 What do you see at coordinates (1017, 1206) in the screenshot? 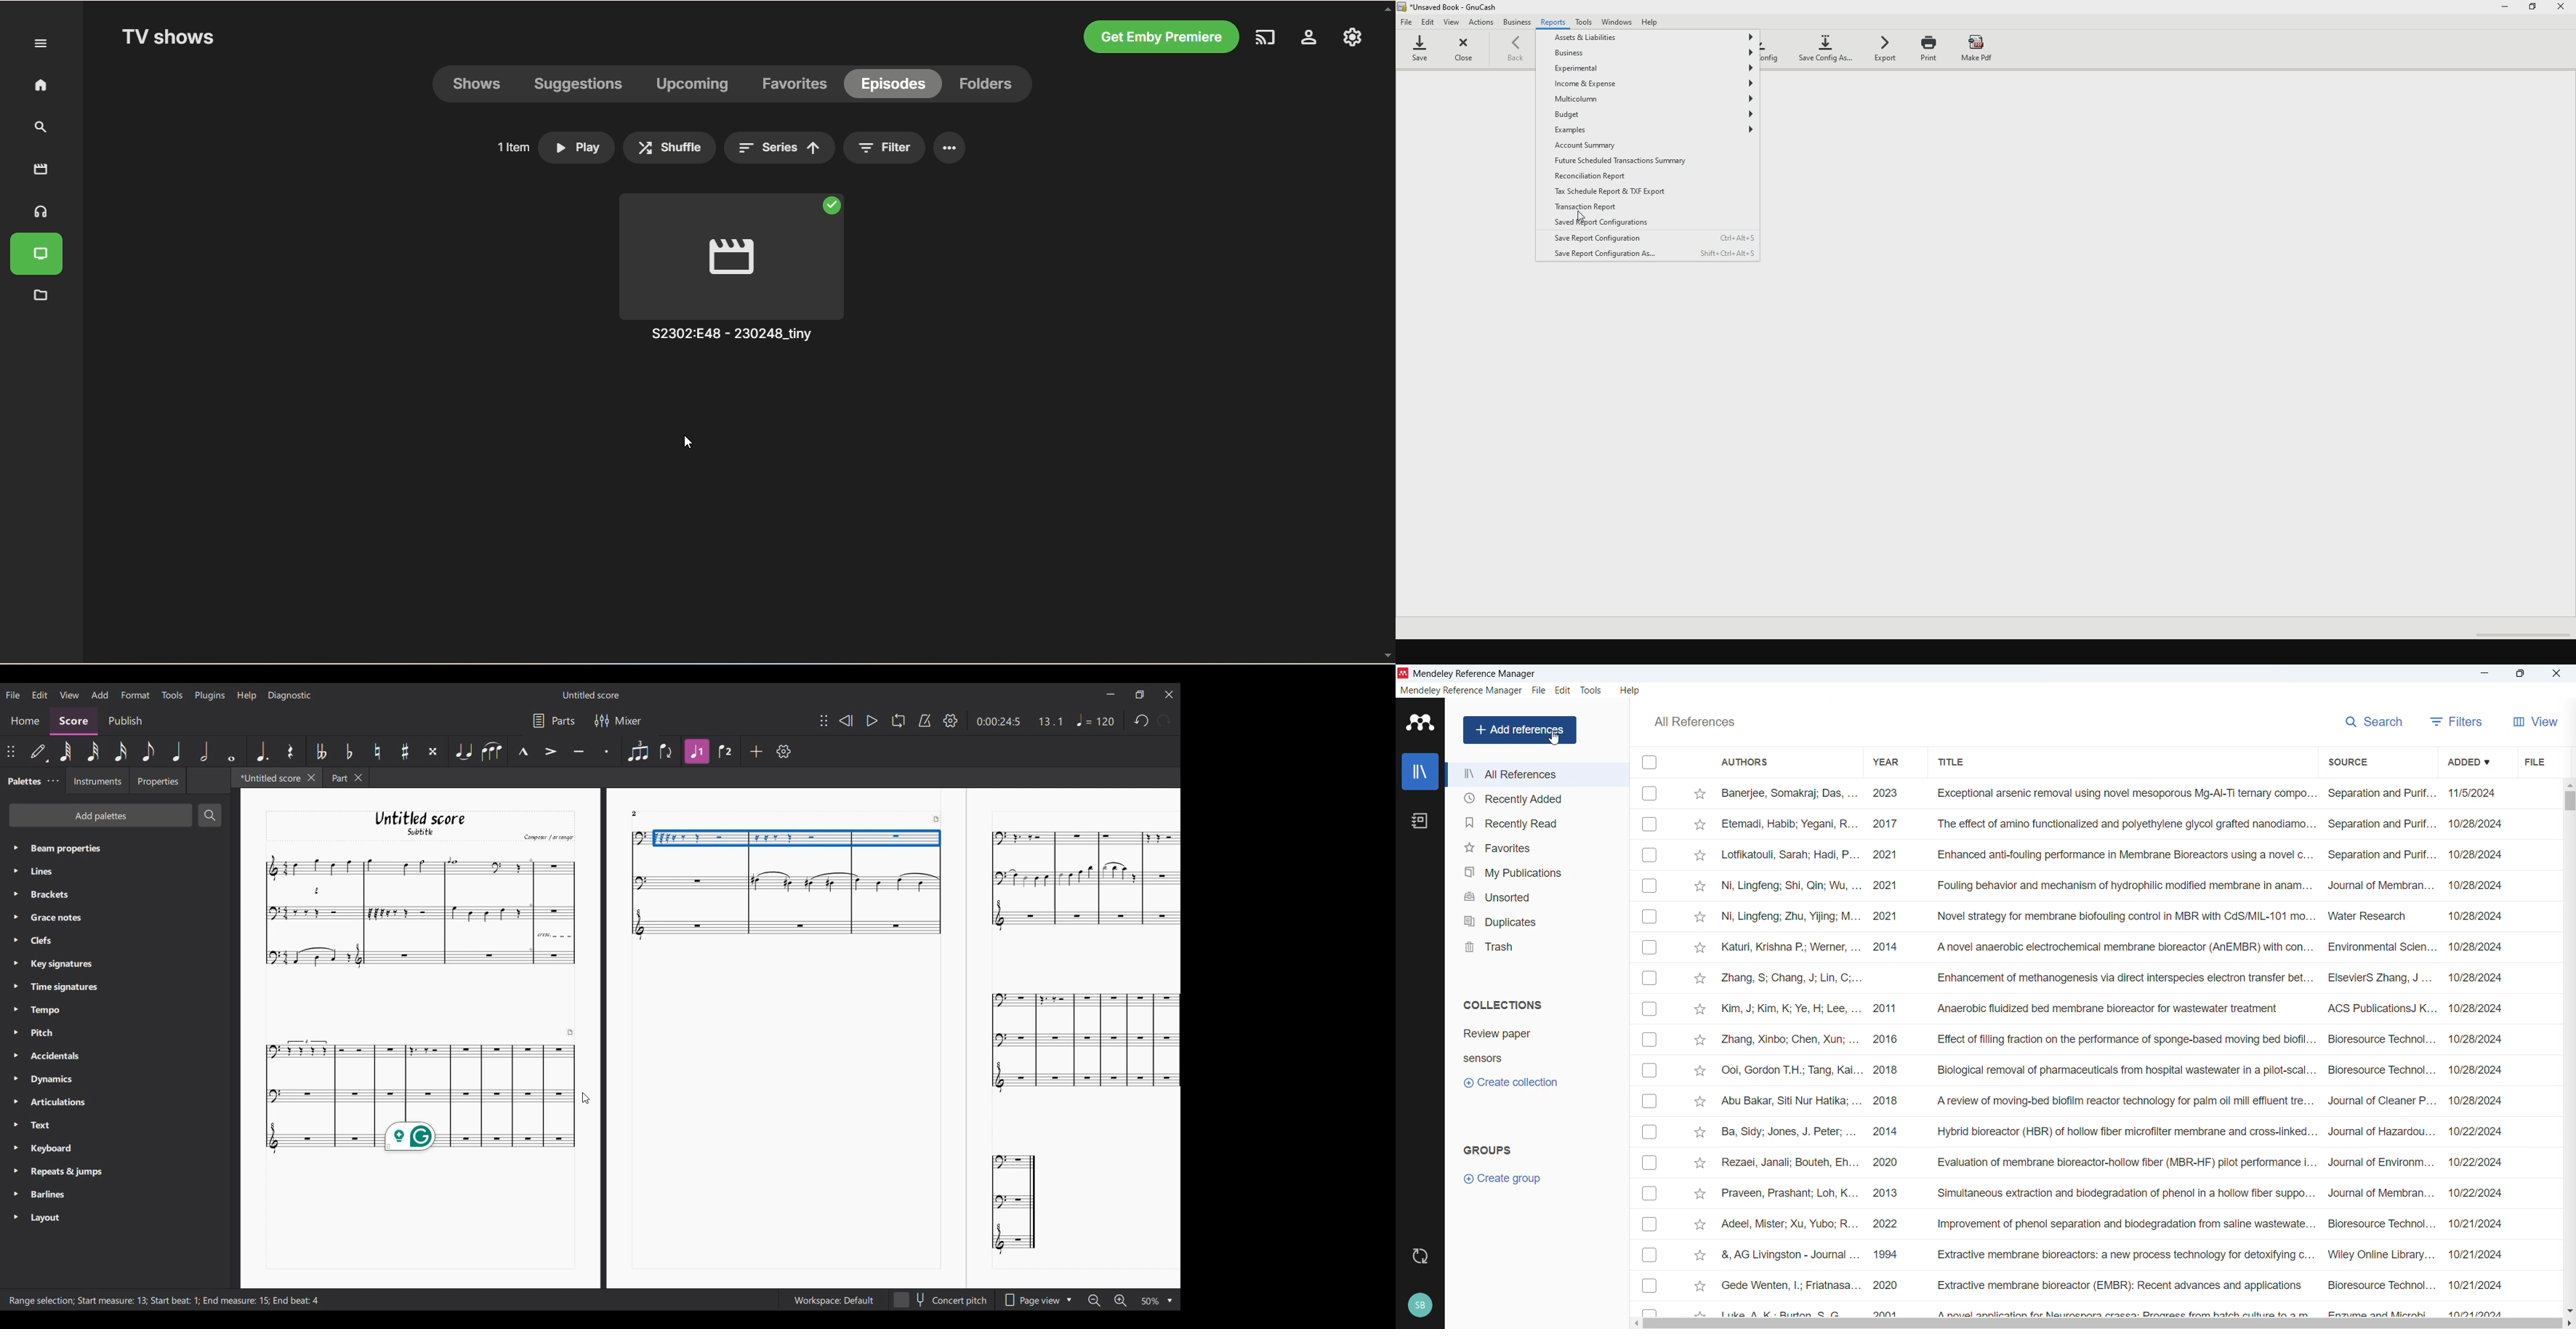
I see `Graph` at bounding box center [1017, 1206].